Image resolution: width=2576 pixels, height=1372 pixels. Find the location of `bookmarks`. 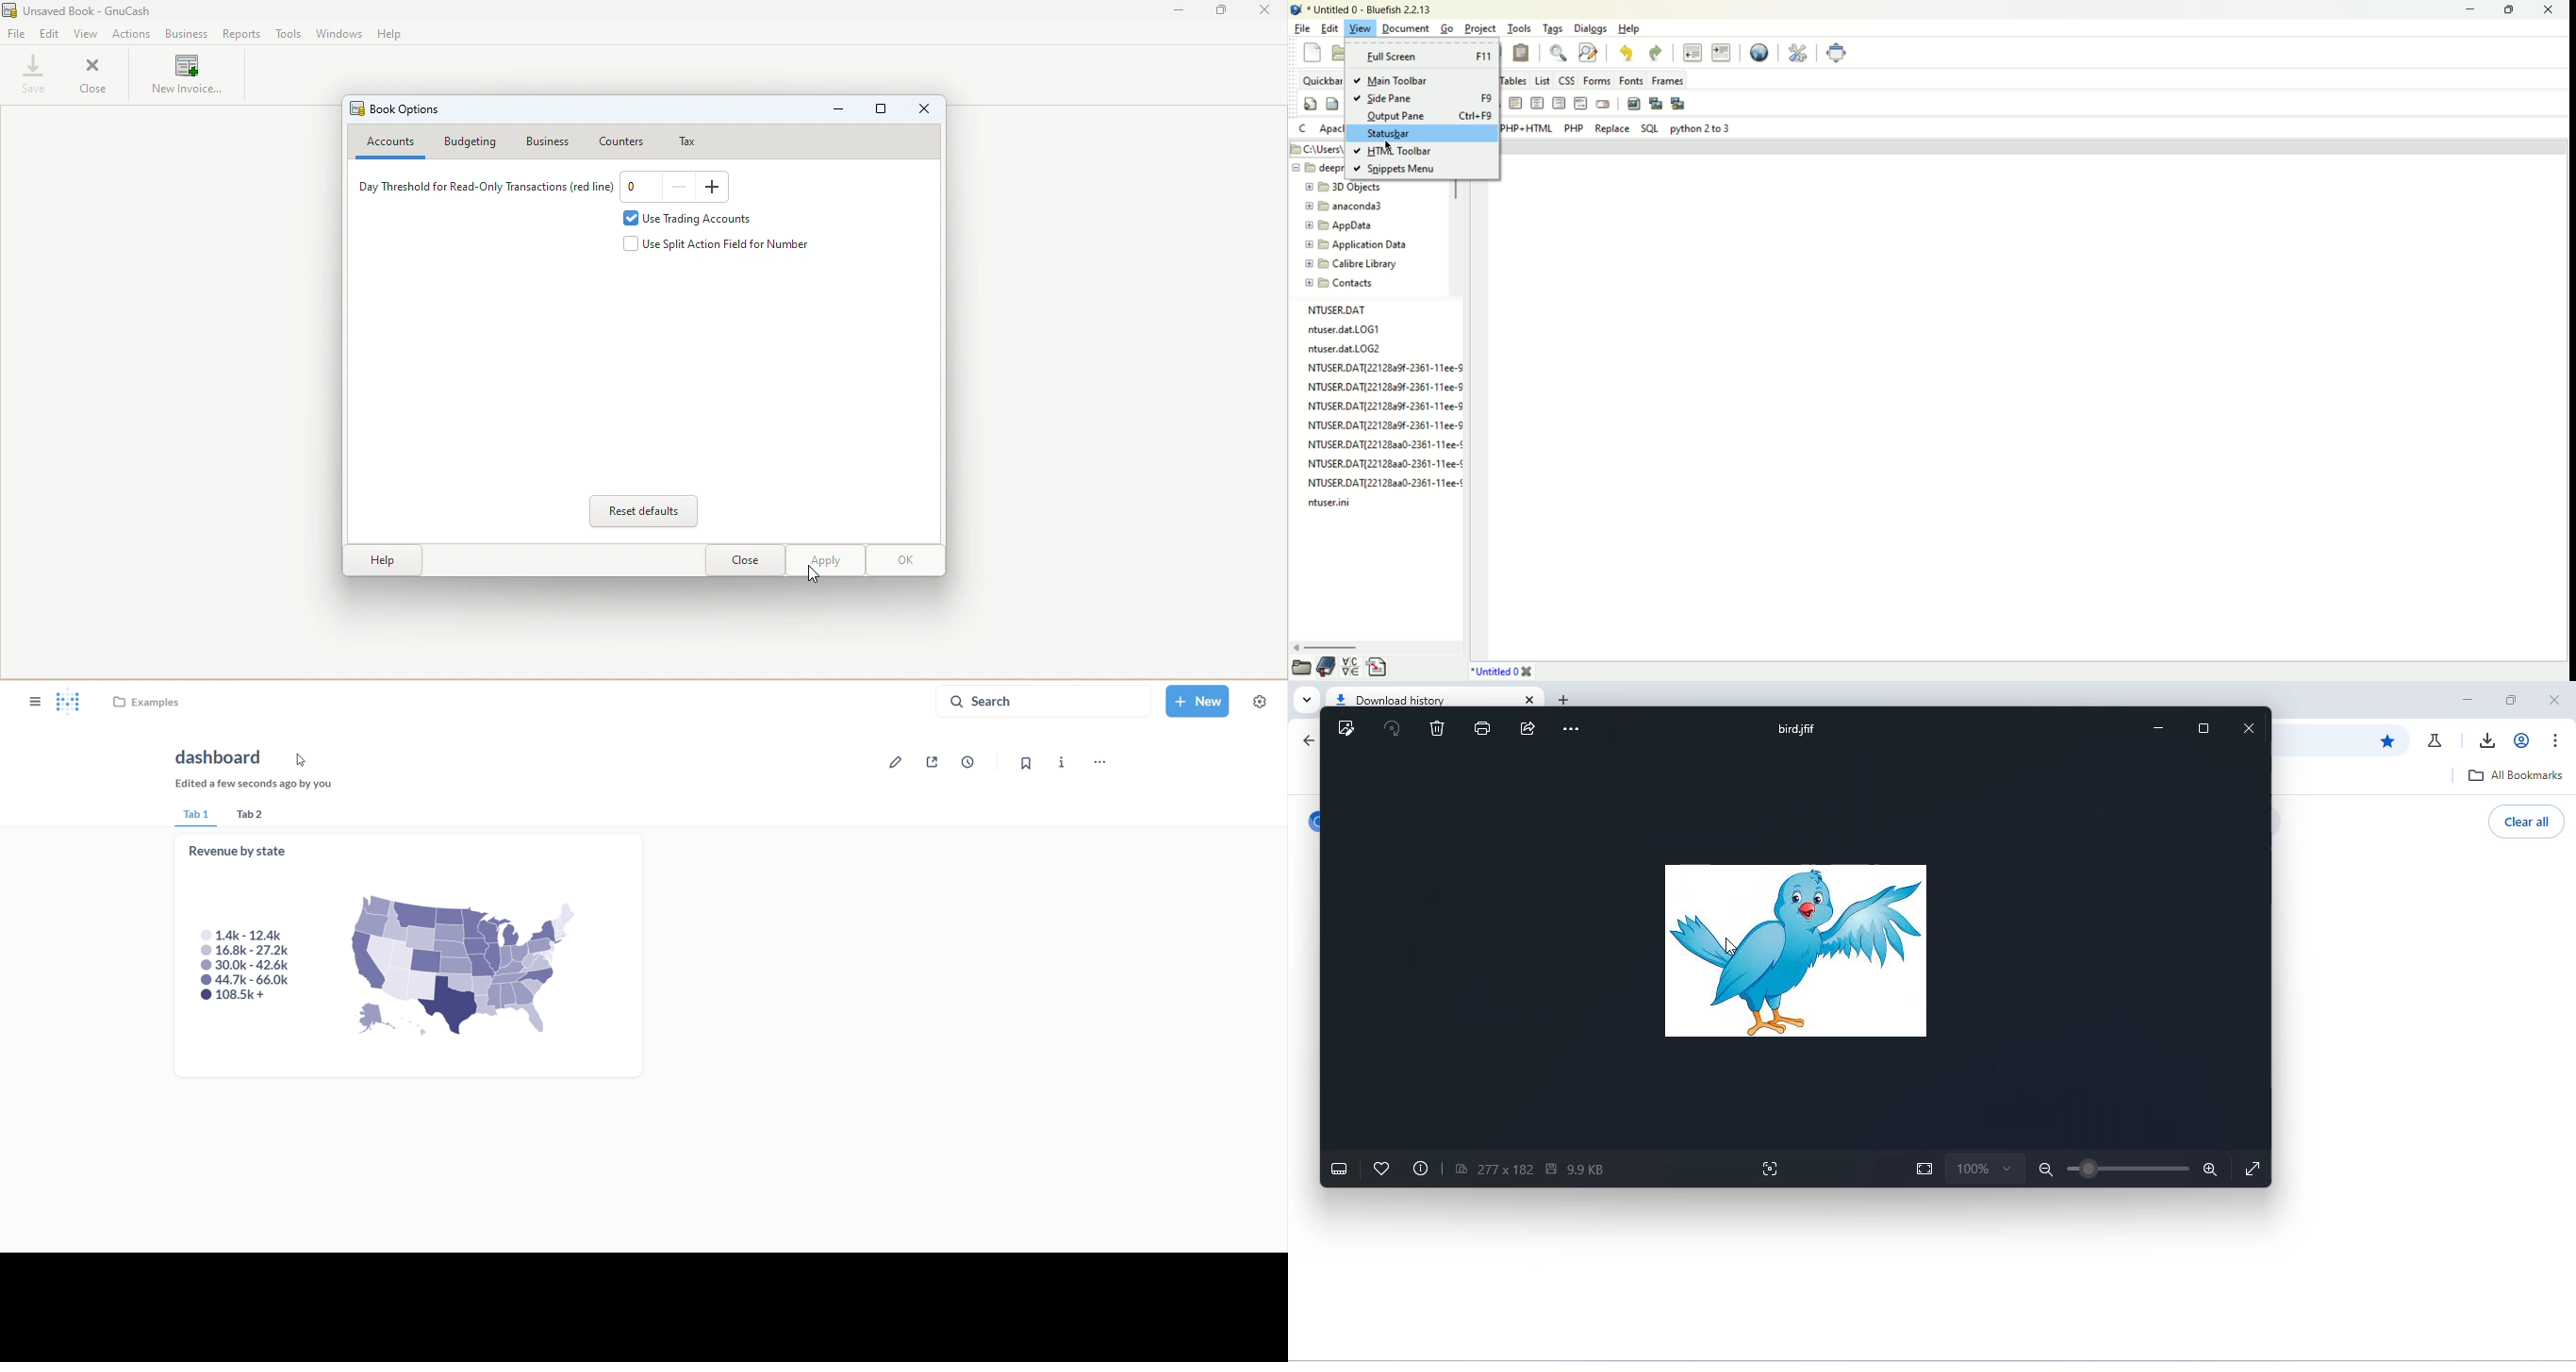

bookmarks is located at coordinates (1327, 668).